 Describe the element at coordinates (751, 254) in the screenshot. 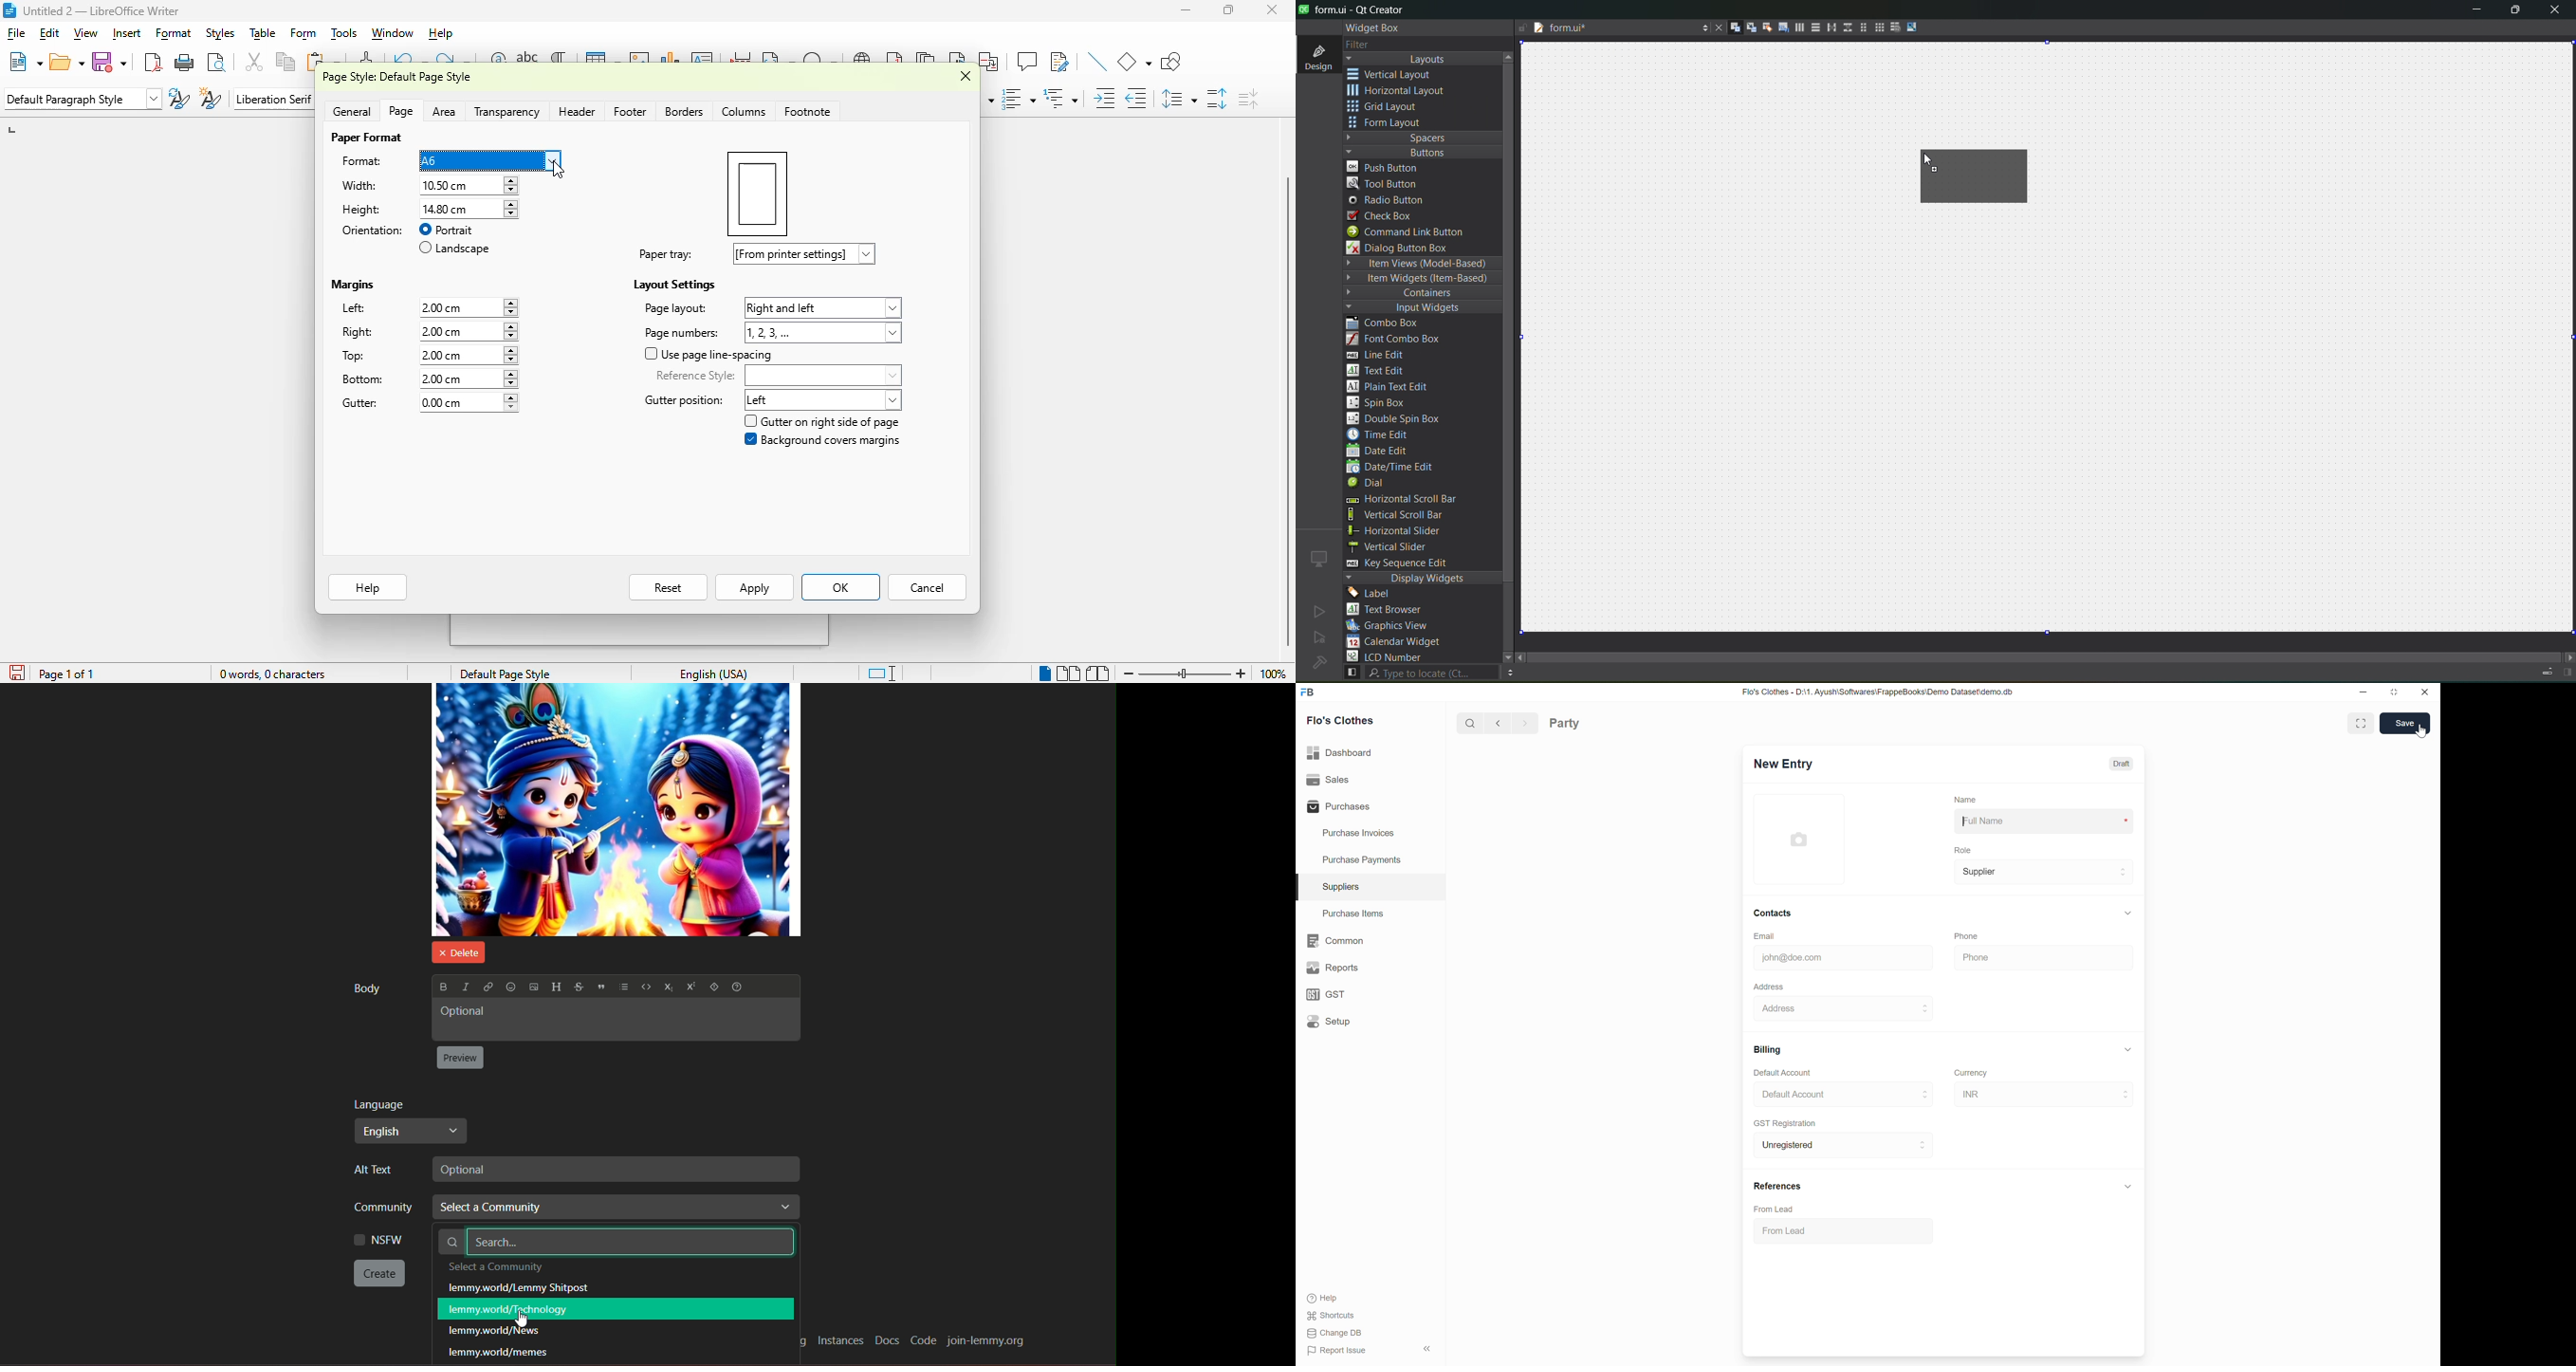

I see `paper tray: [from printer settings]` at that location.